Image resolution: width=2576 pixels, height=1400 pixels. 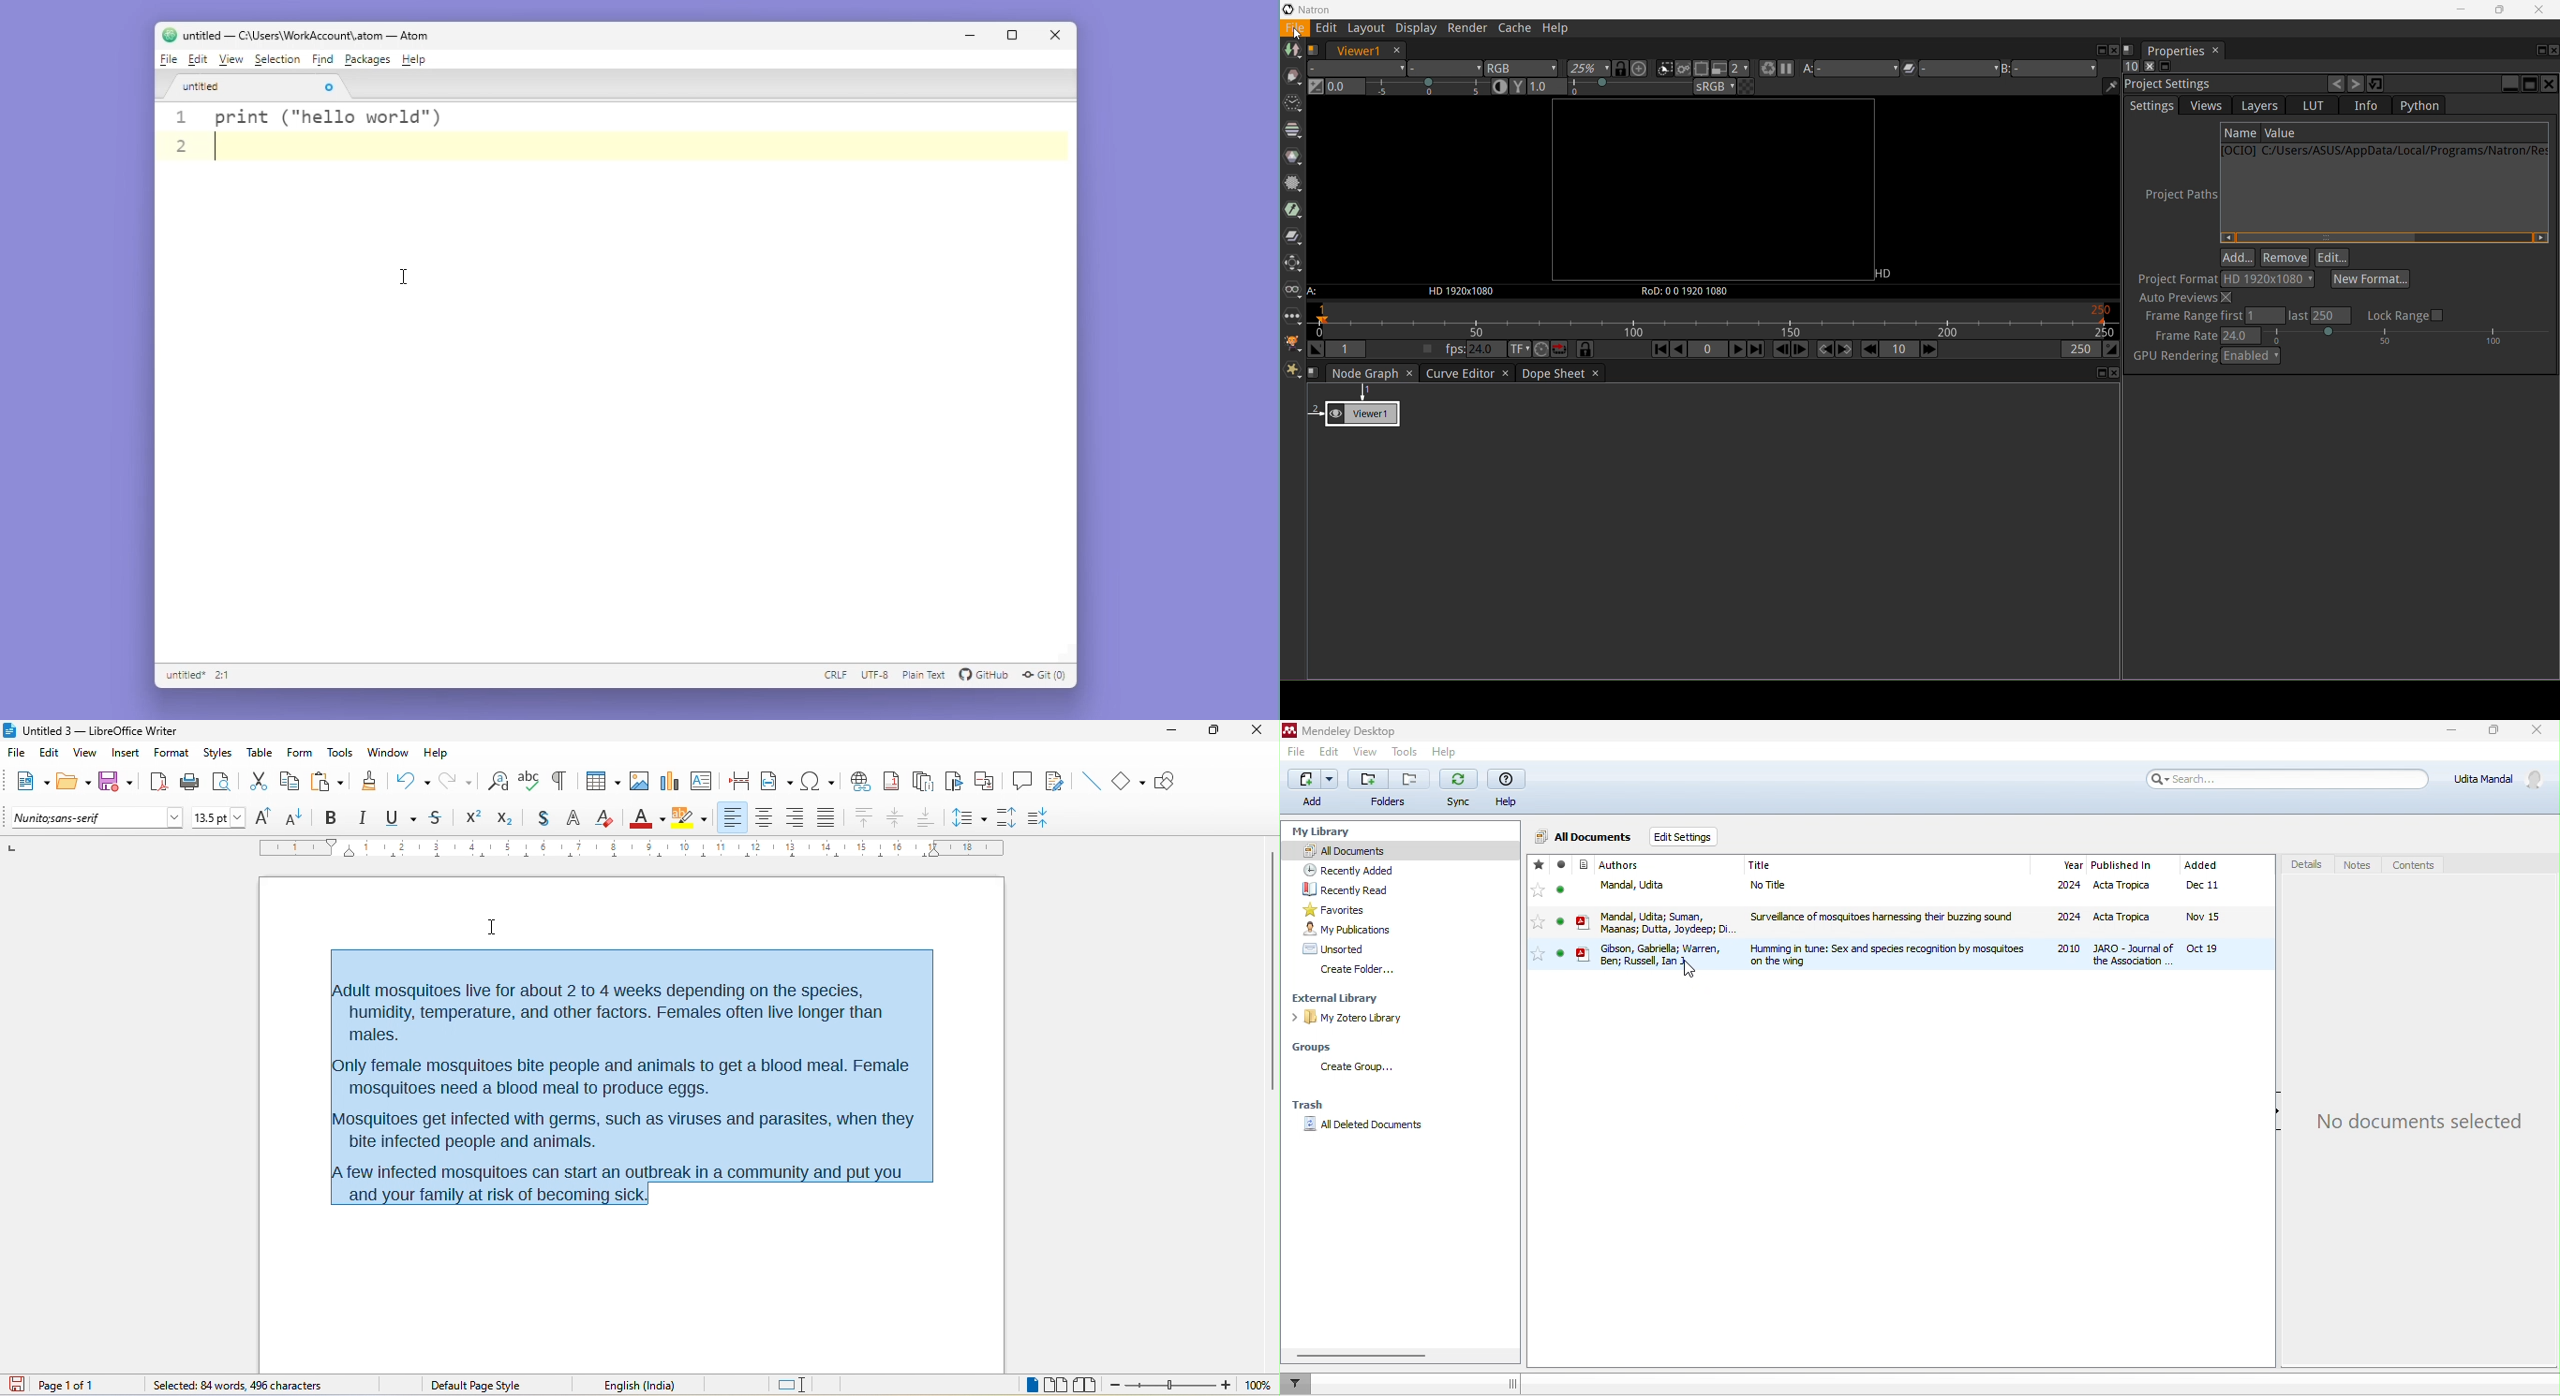 I want to click on align top, so click(x=865, y=818).